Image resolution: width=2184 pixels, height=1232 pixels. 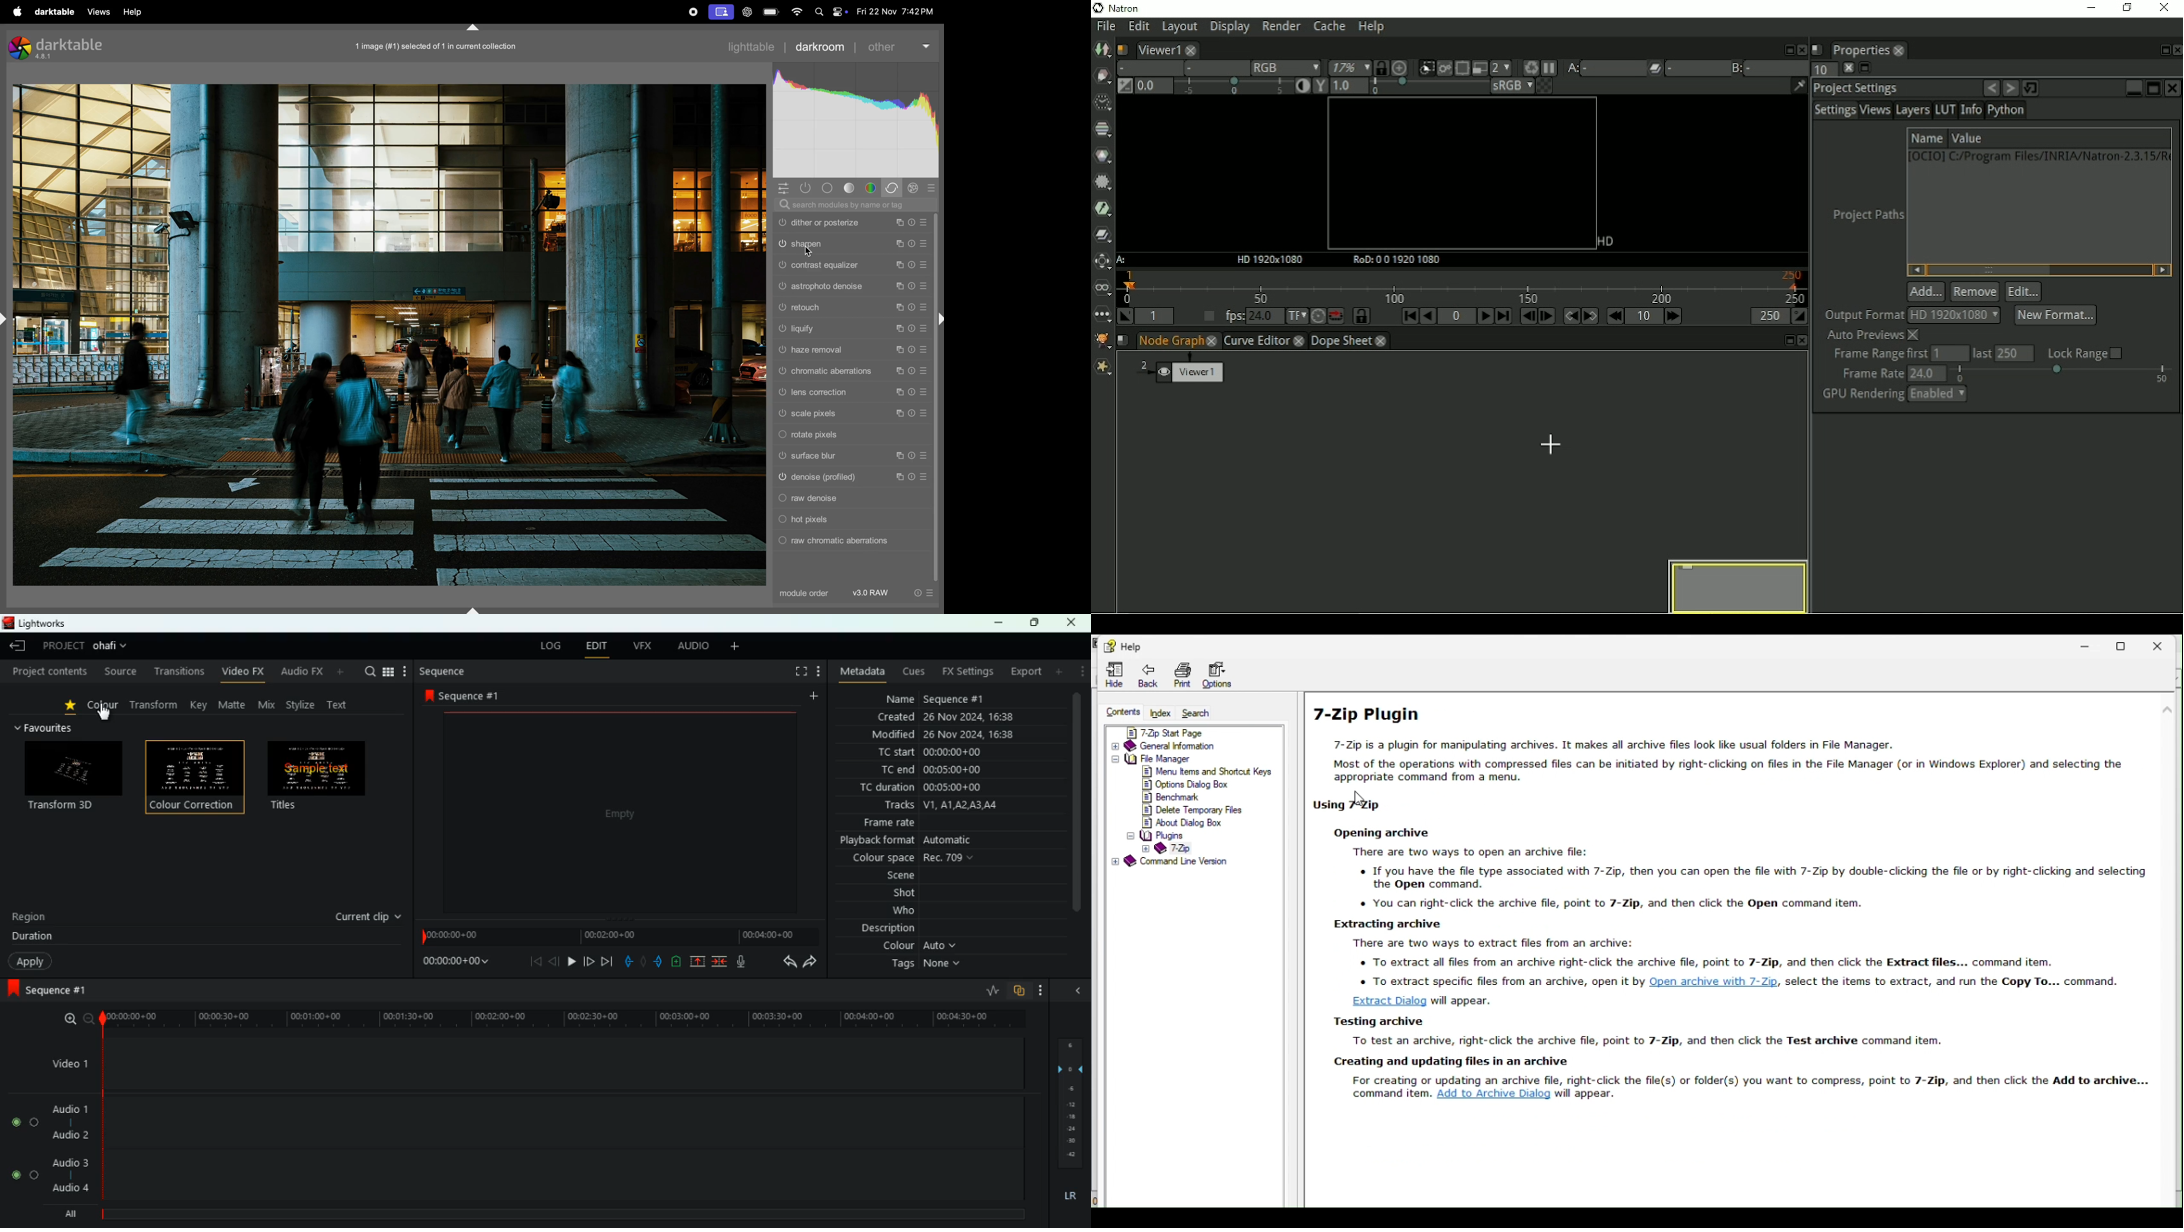 I want to click on lens correction, so click(x=852, y=393).